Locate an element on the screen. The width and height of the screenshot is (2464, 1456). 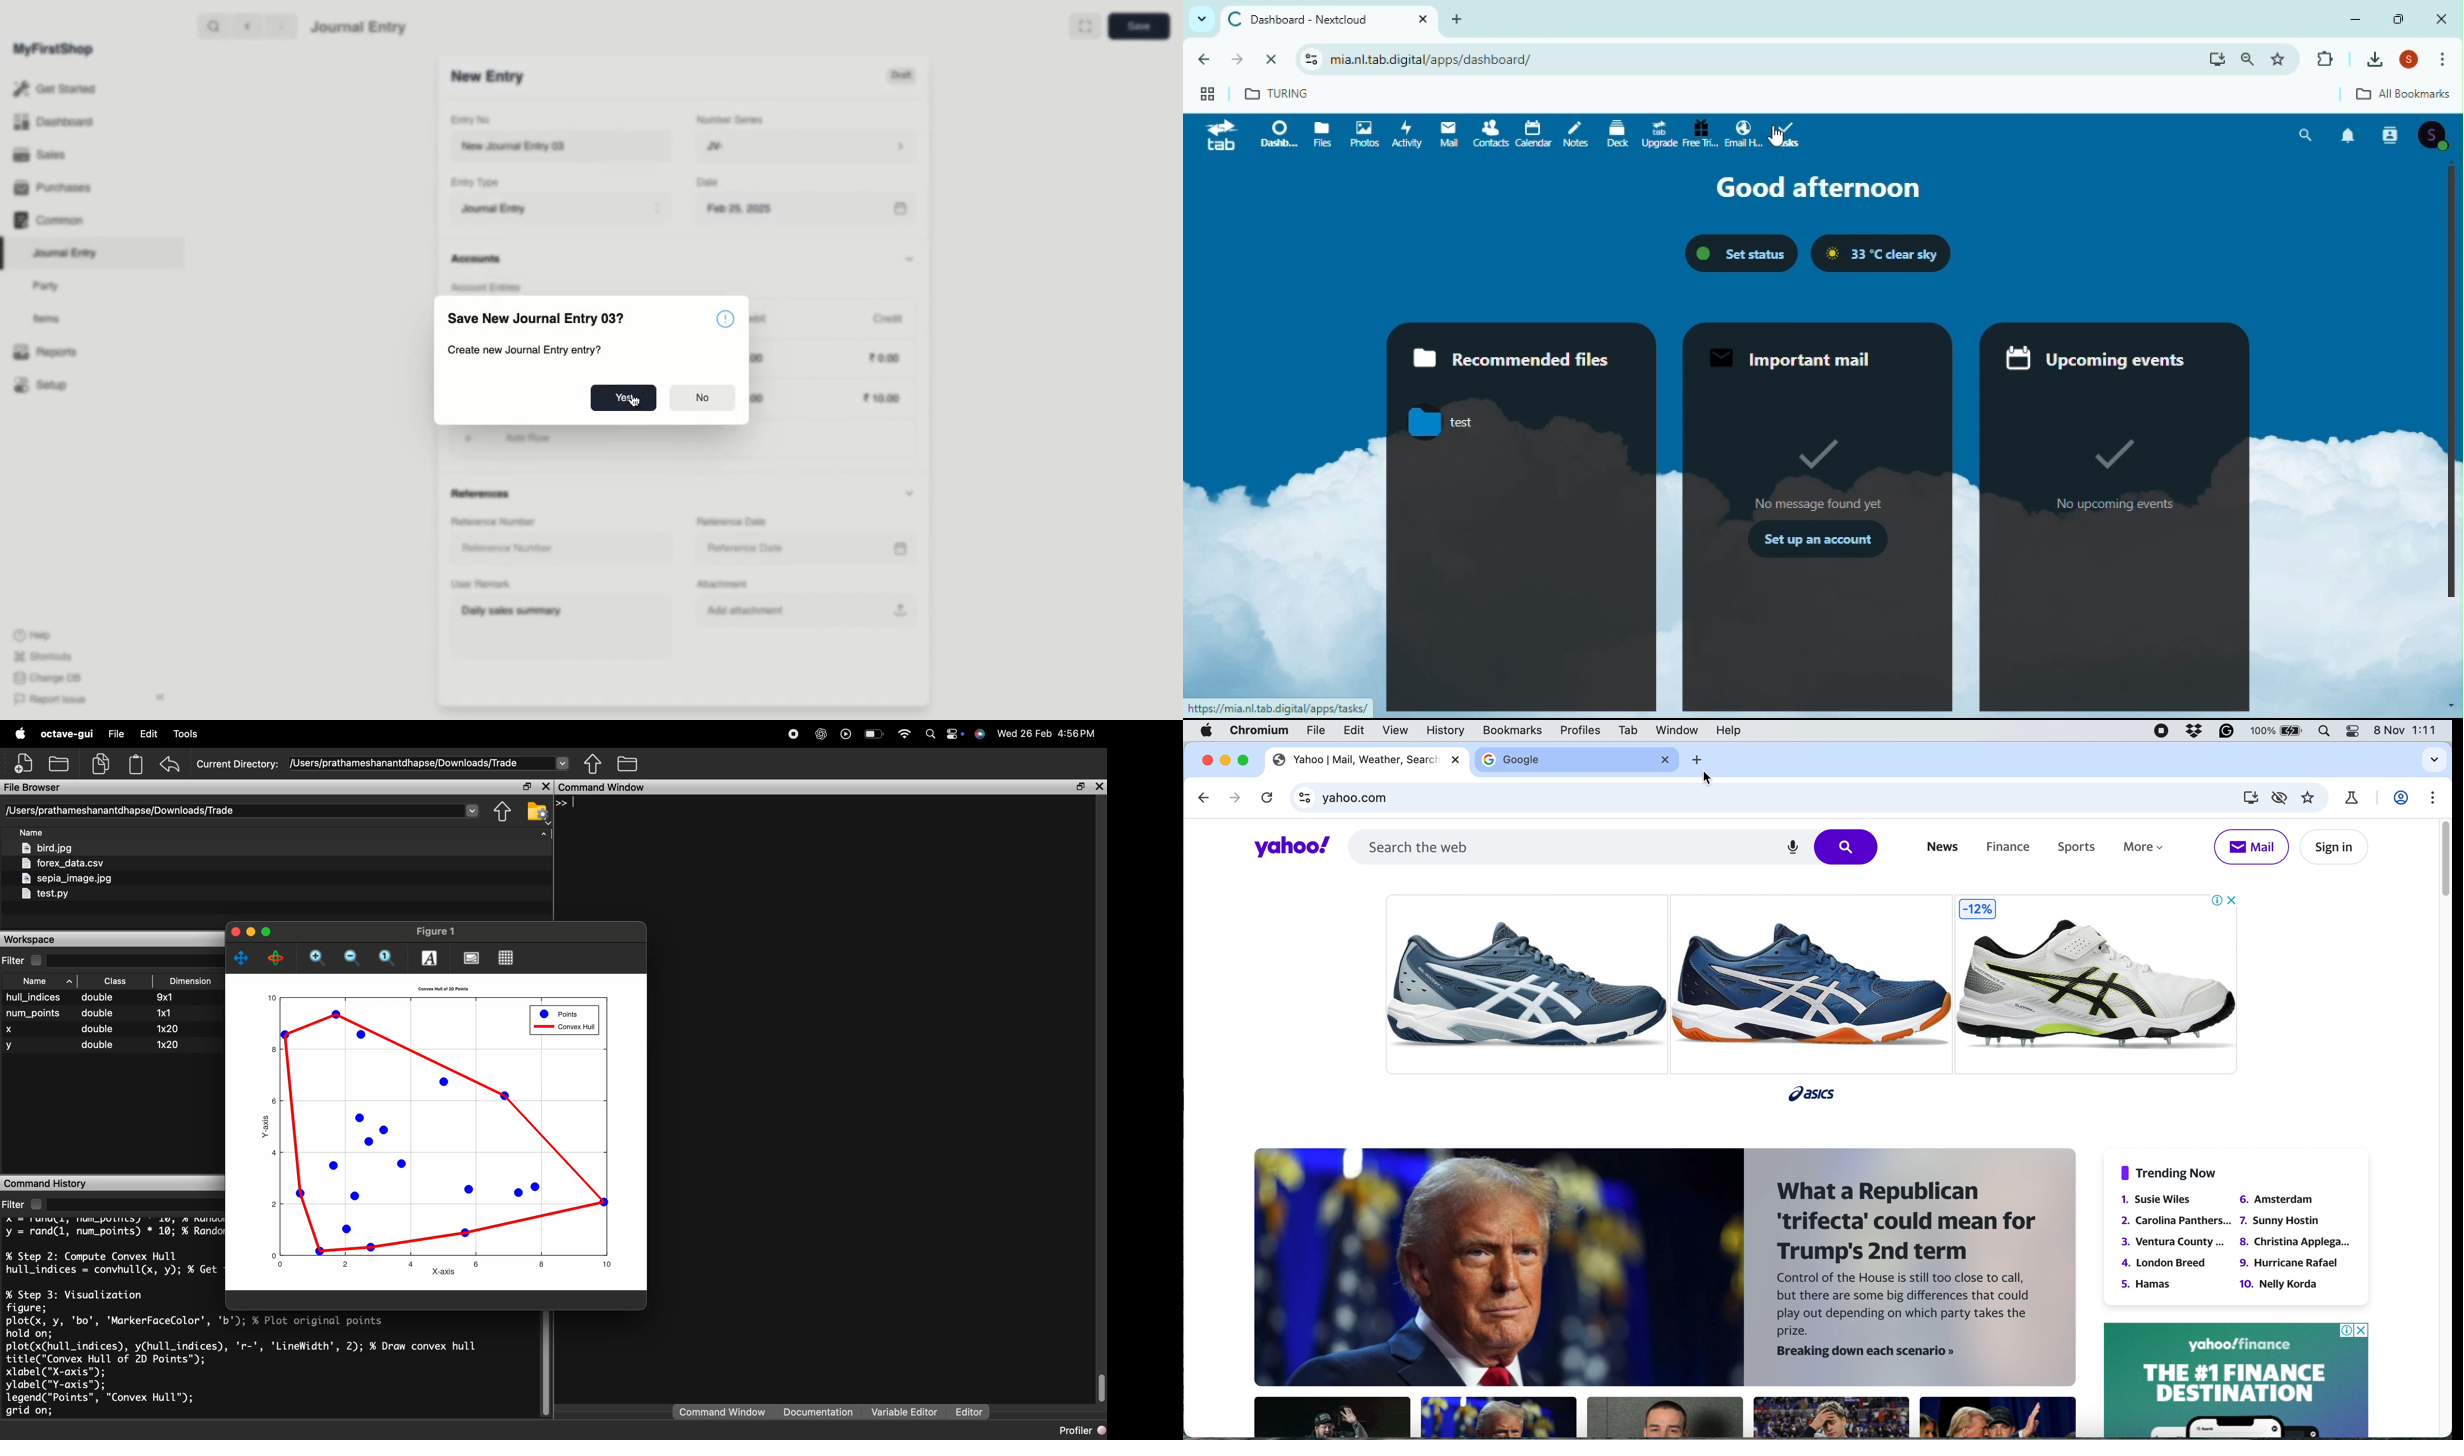
Automatic limits for current axes is located at coordinates (388, 958).